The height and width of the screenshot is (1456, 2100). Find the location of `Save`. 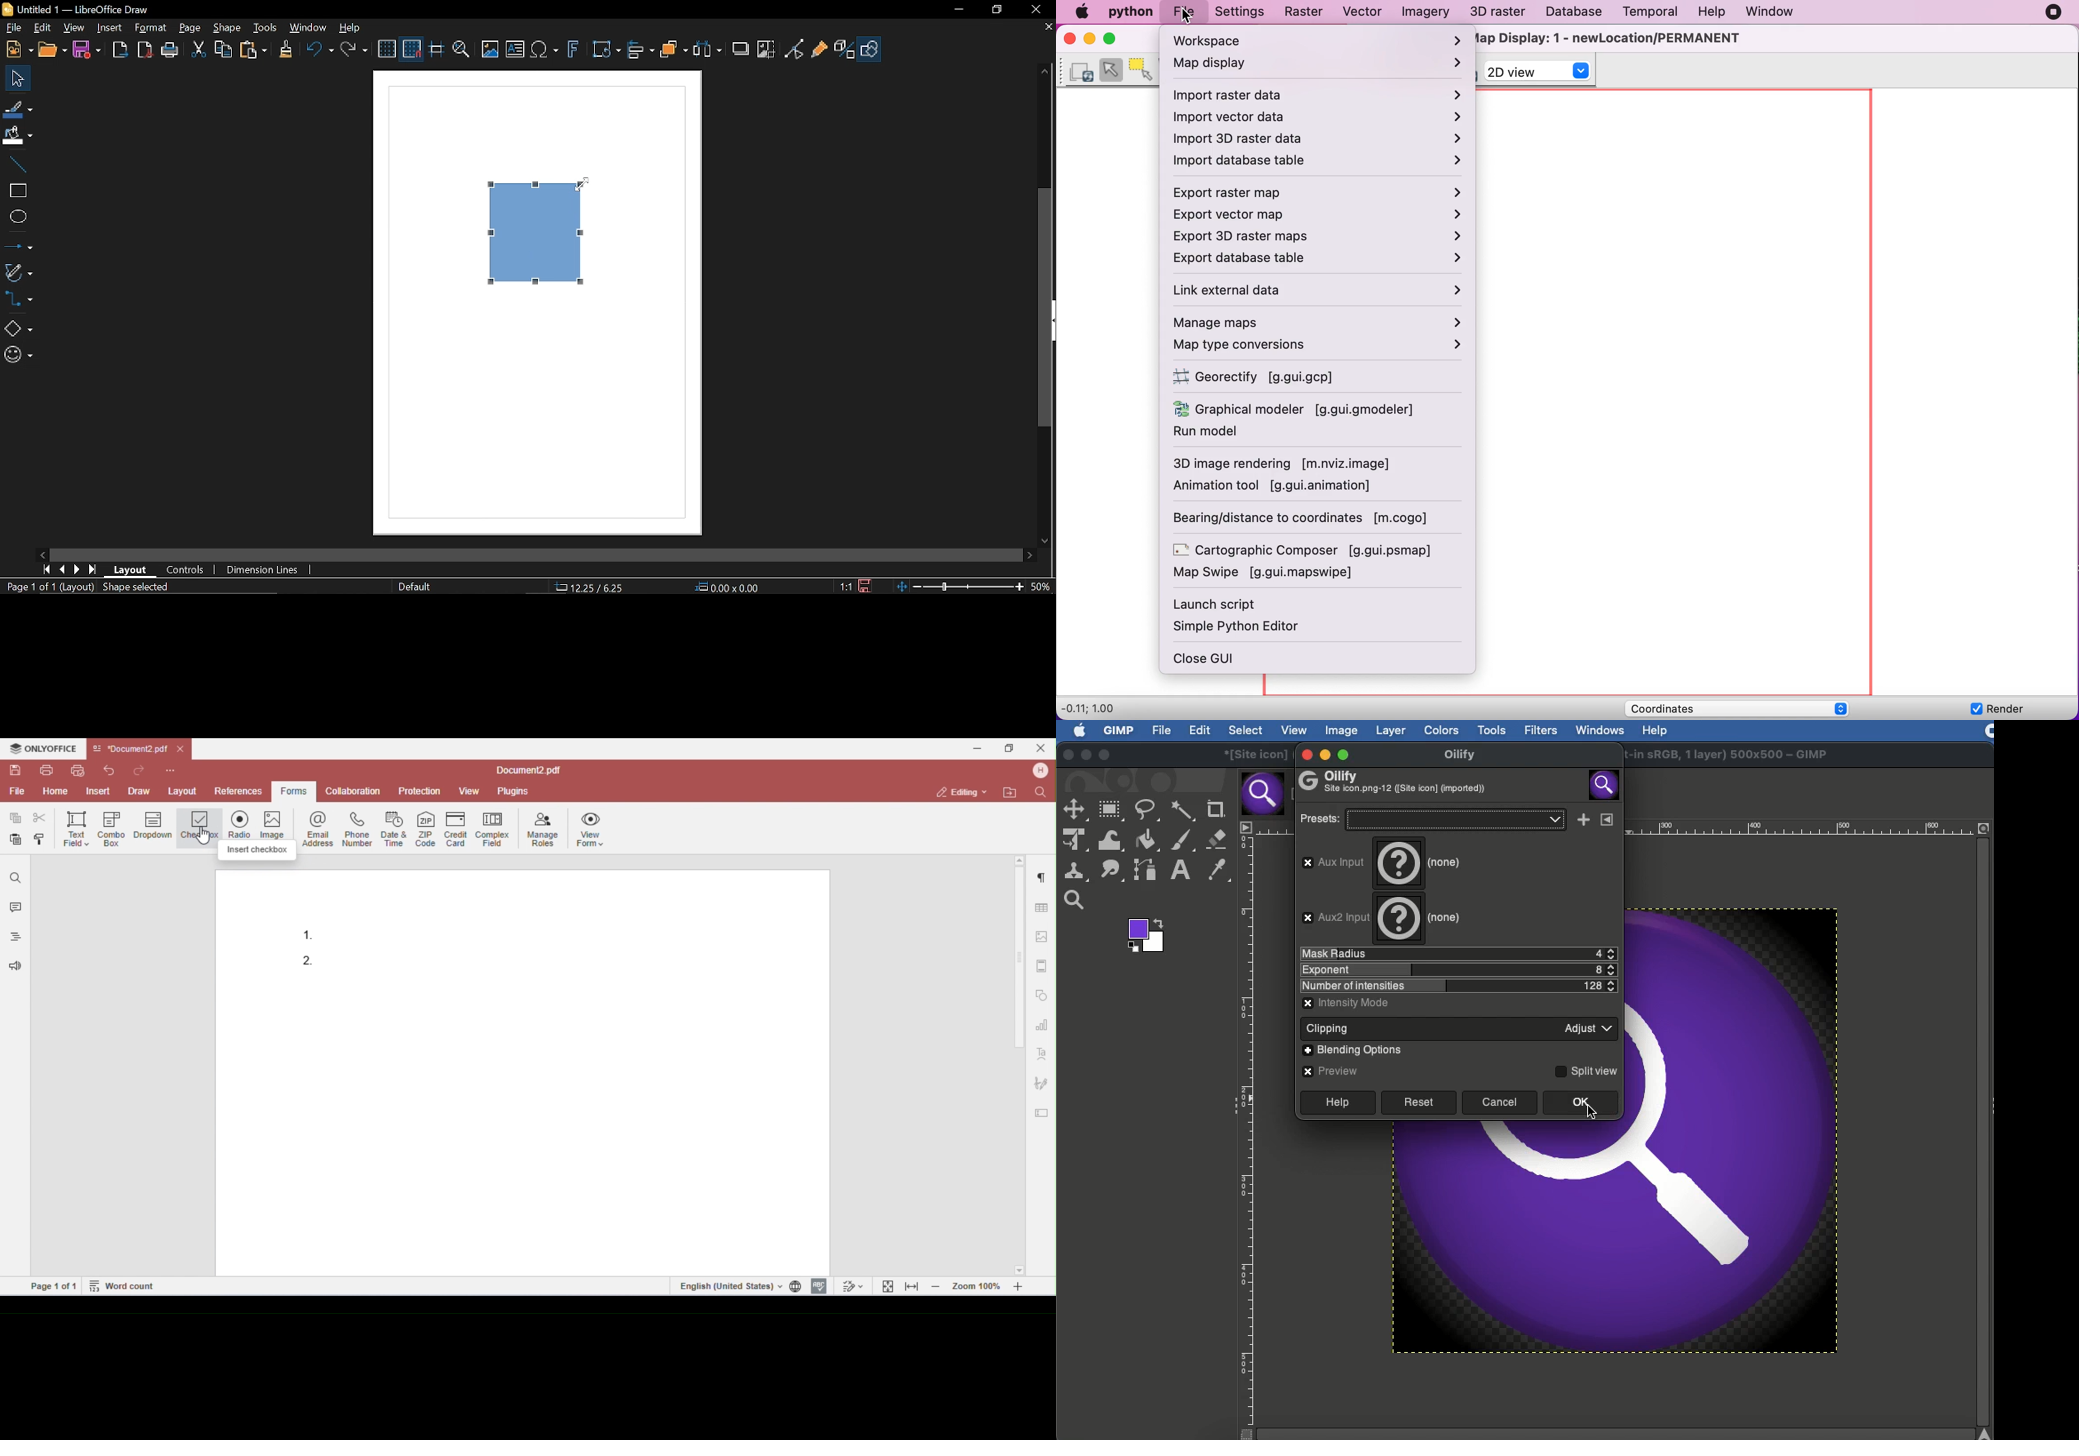

Save is located at coordinates (866, 587).